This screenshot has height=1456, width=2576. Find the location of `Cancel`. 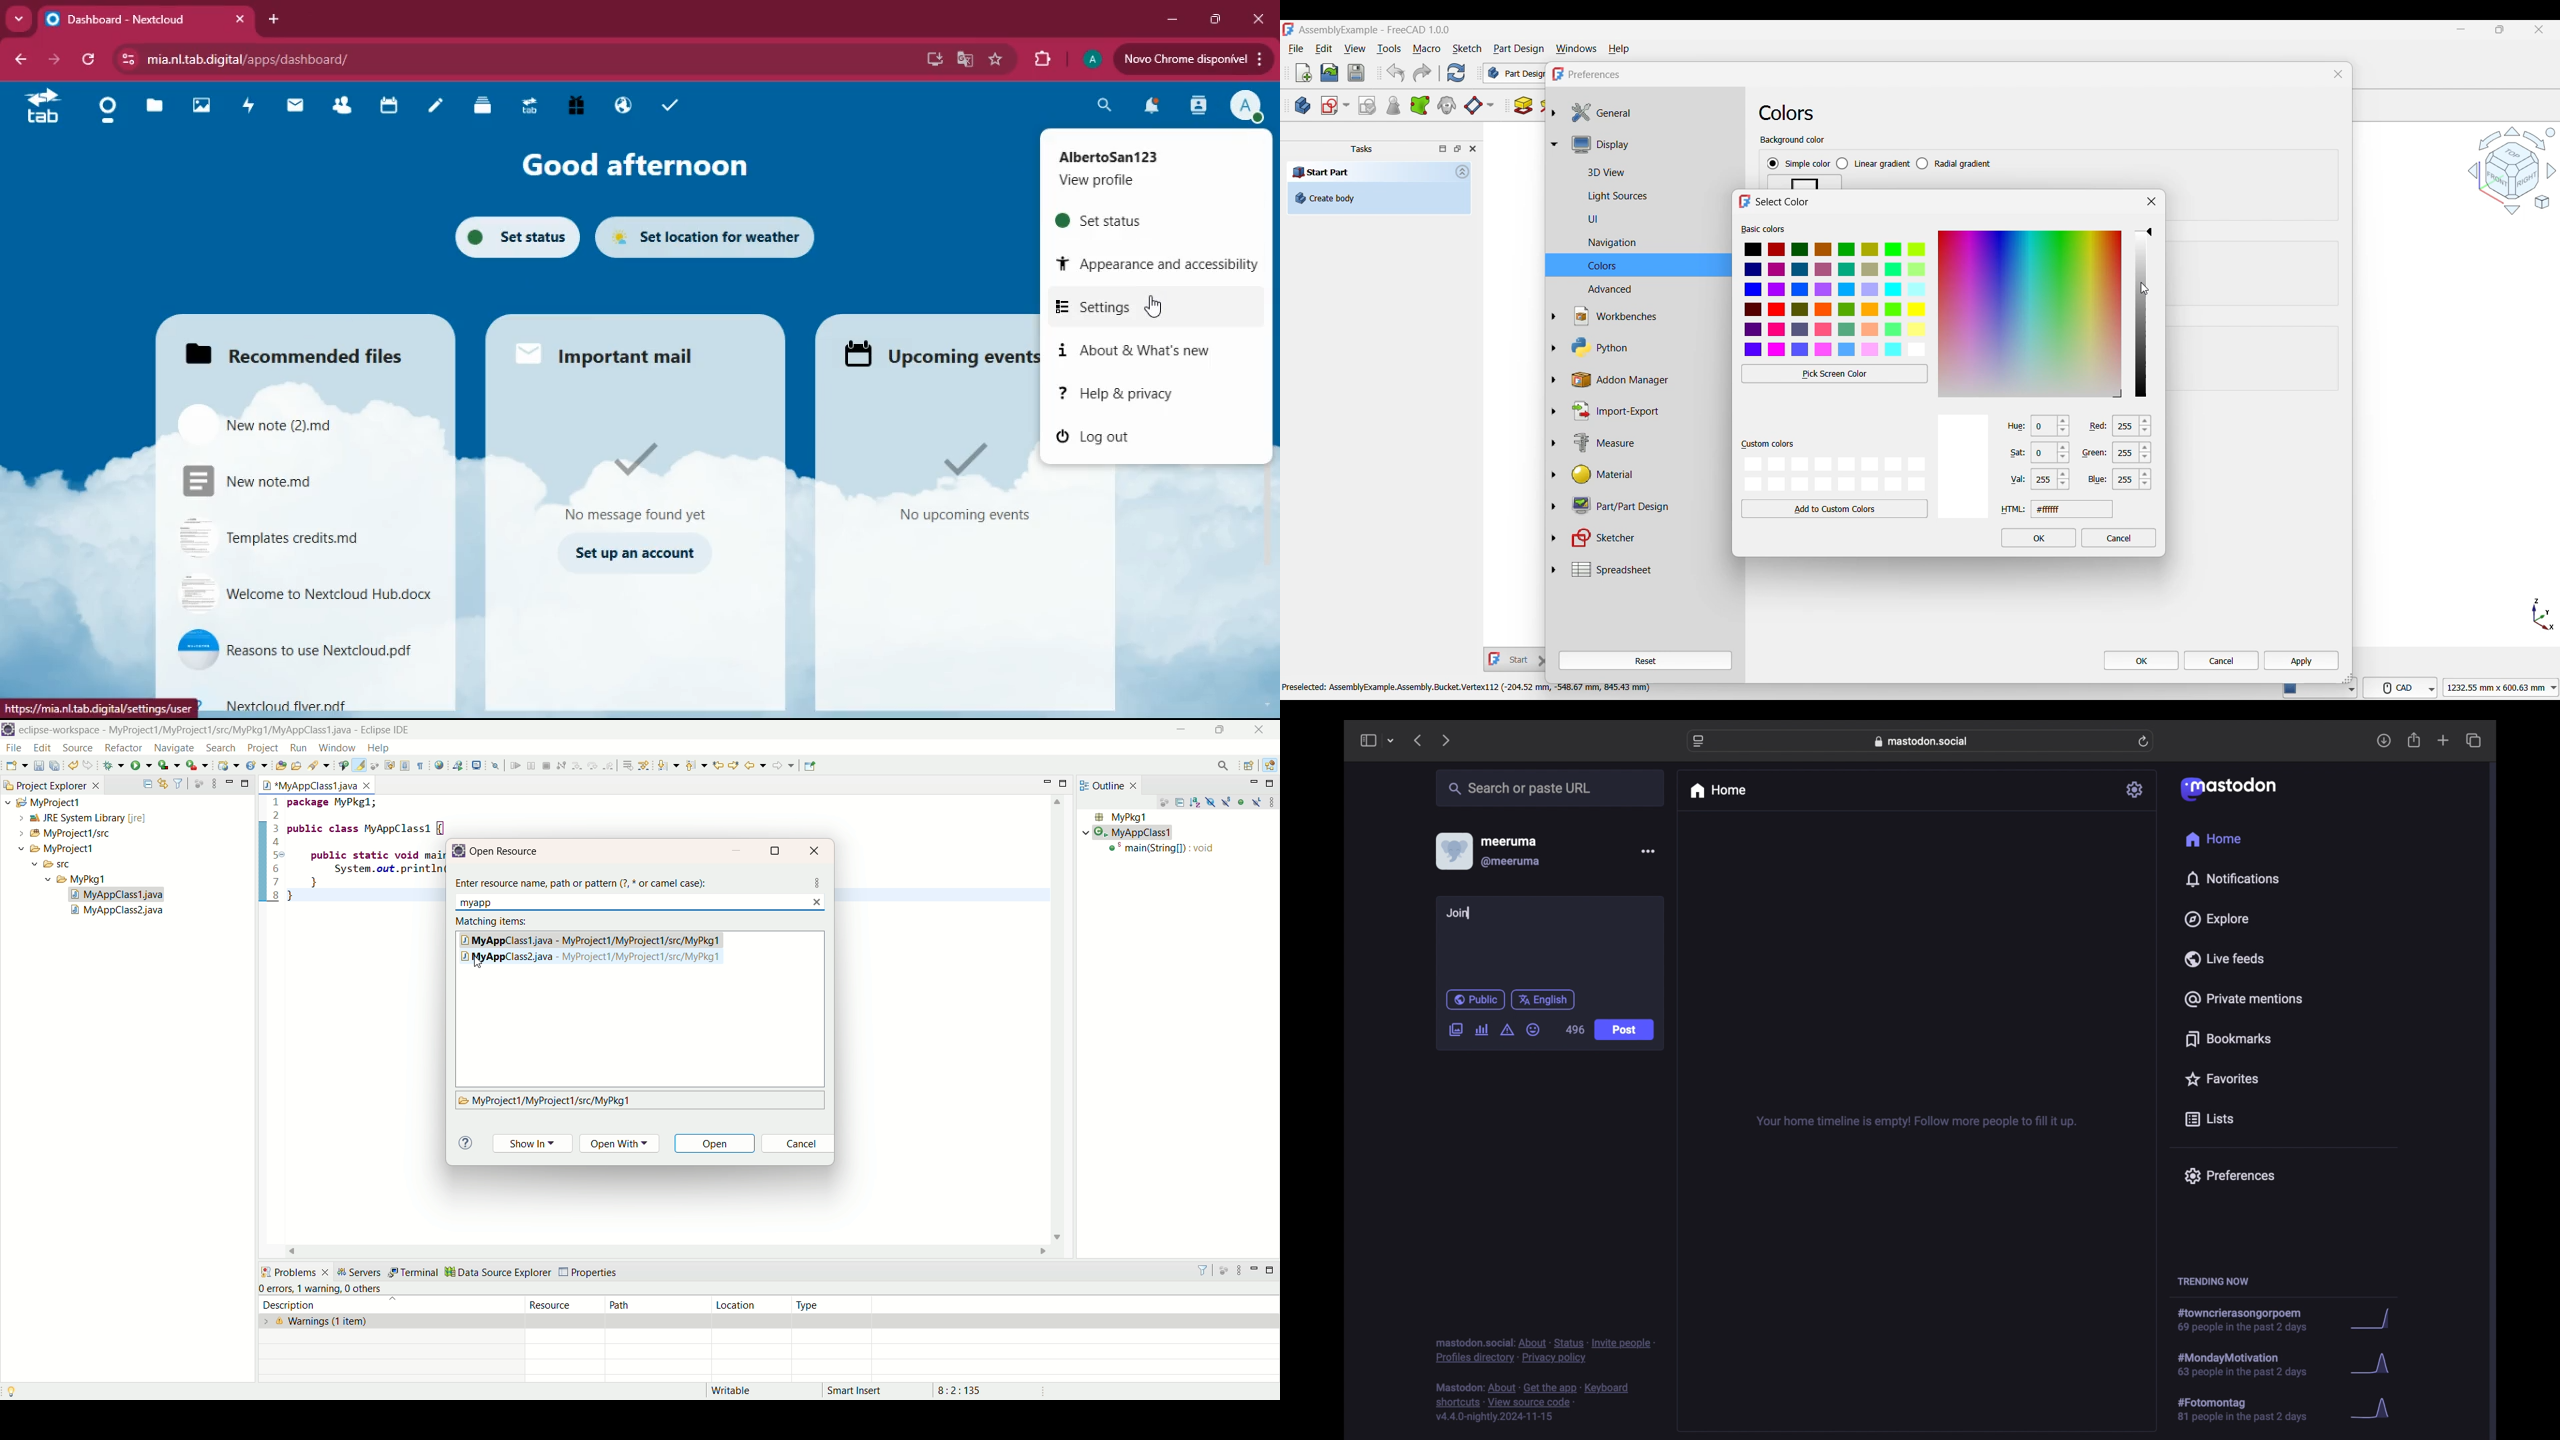

Cancel is located at coordinates (2119, 537).